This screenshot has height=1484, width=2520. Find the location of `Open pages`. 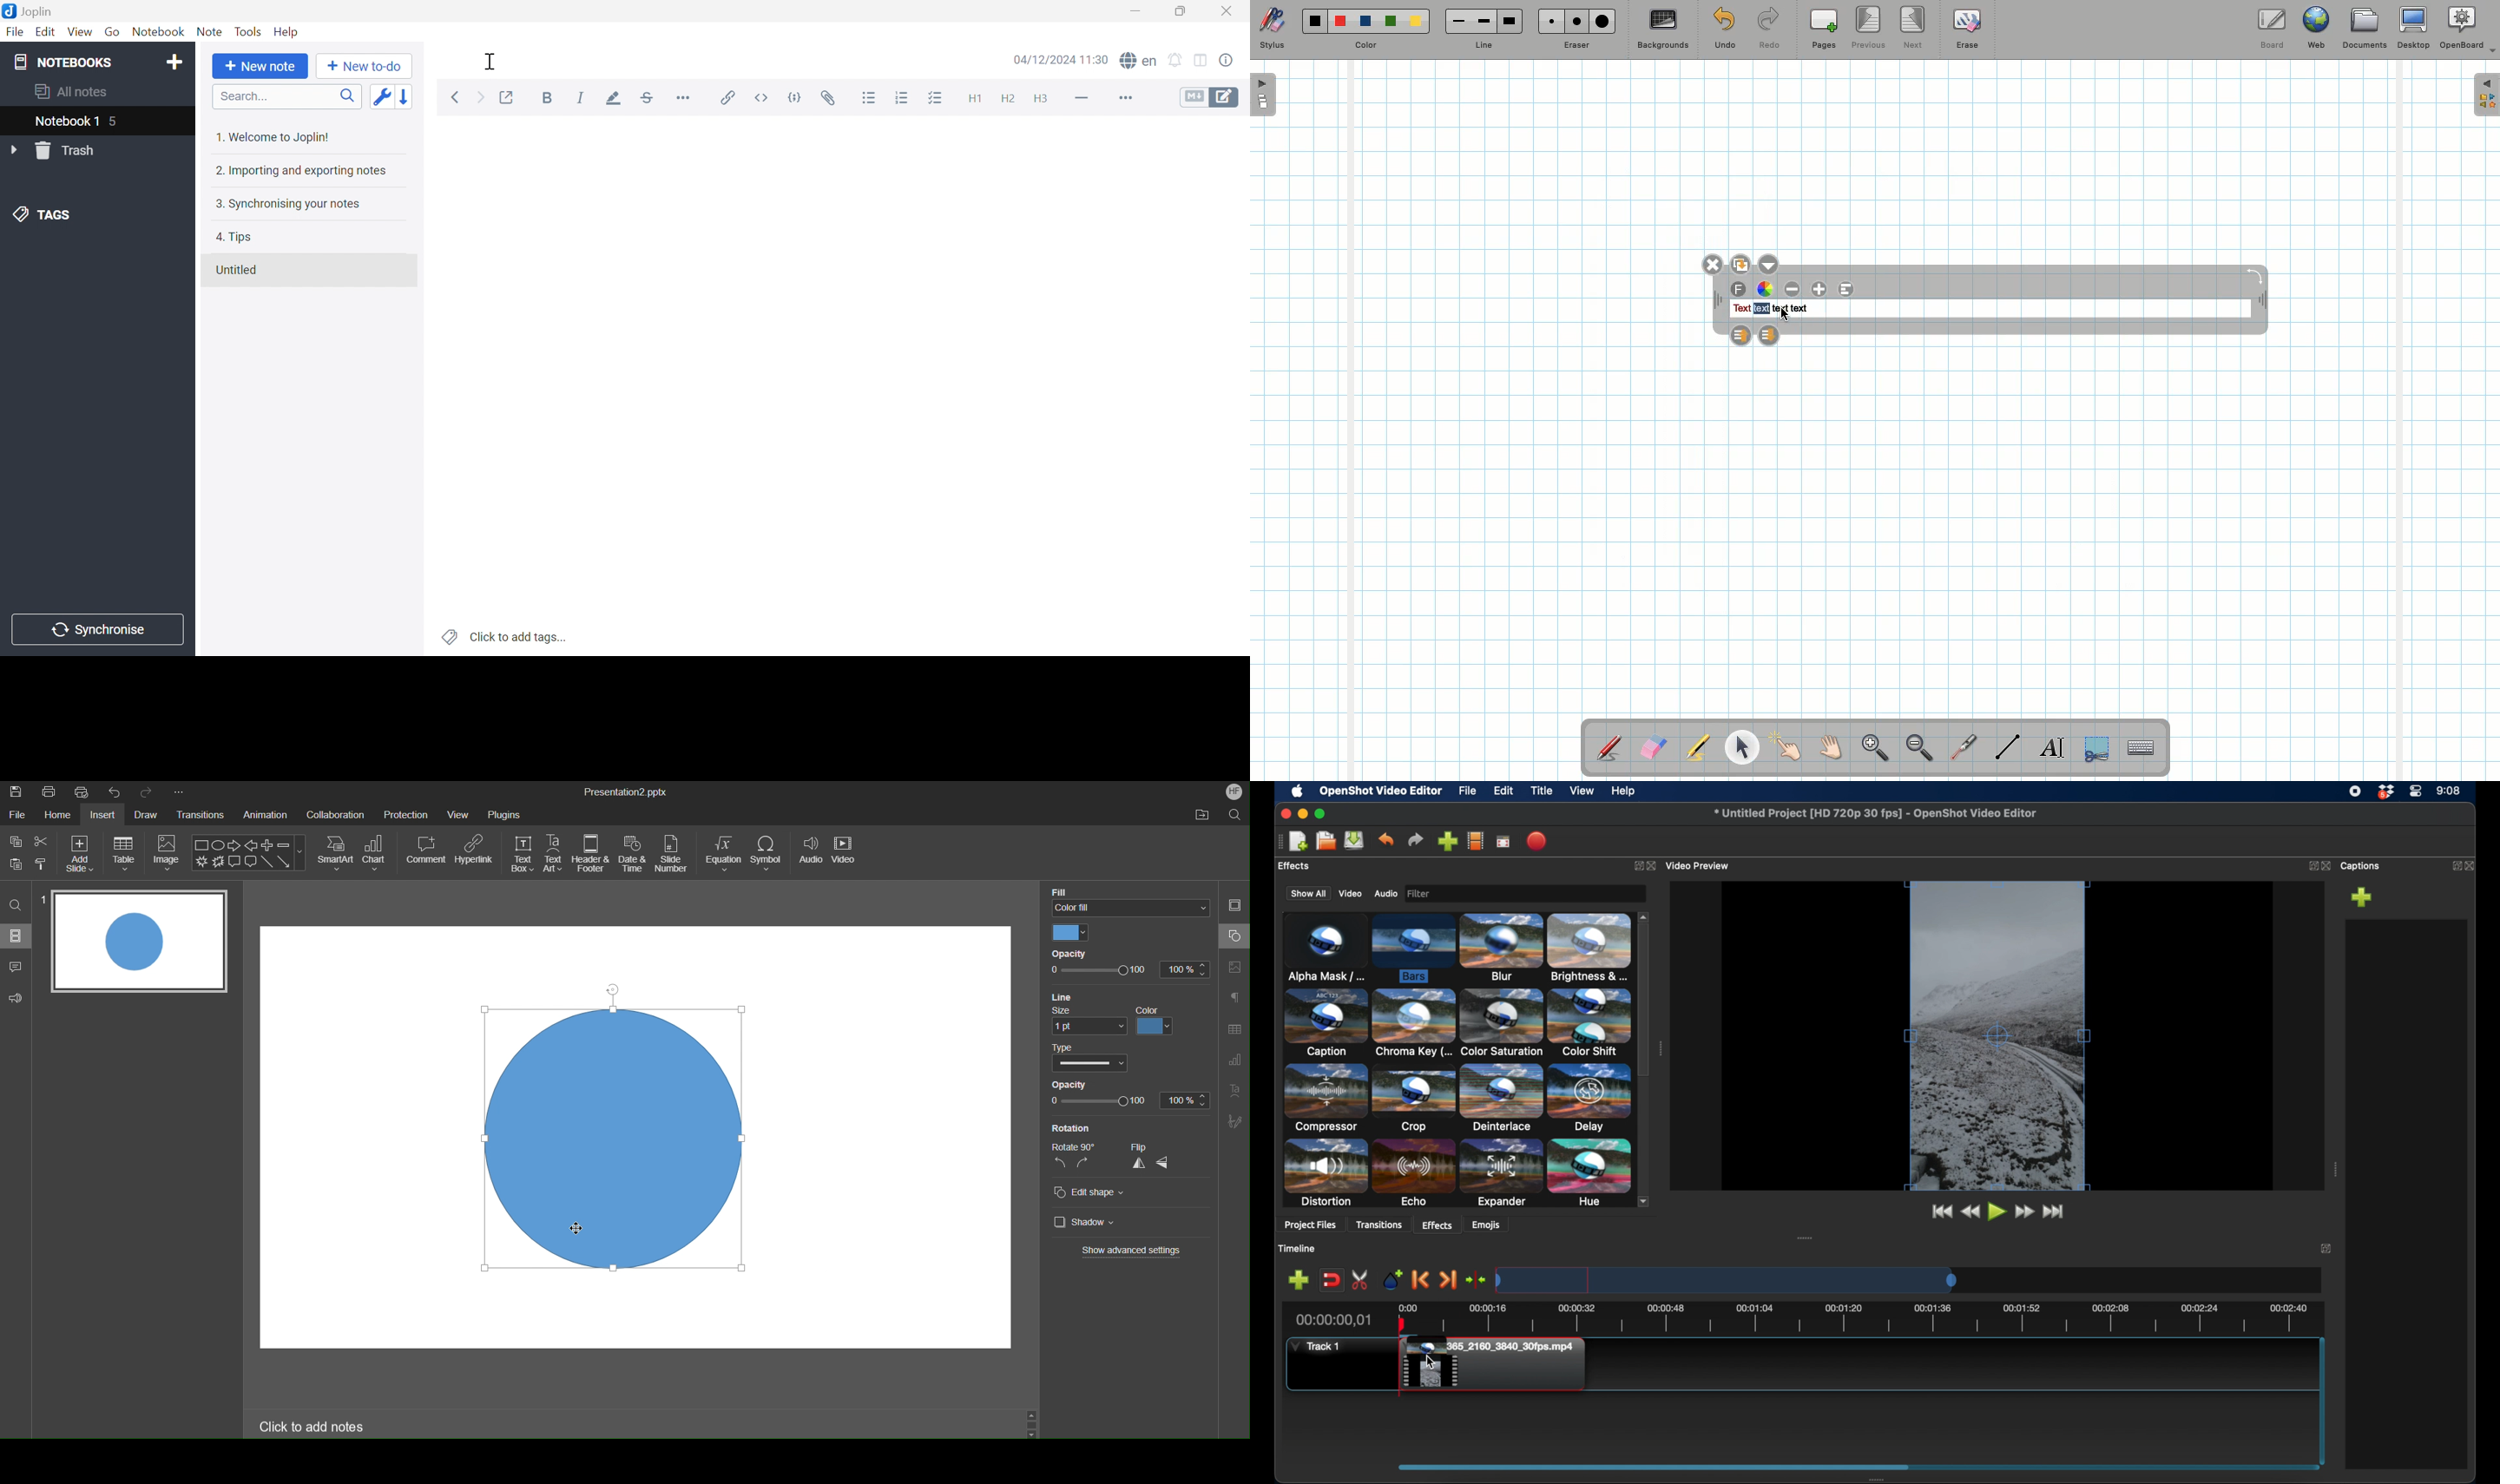

Open pages is located at coordinates (1265, 94).